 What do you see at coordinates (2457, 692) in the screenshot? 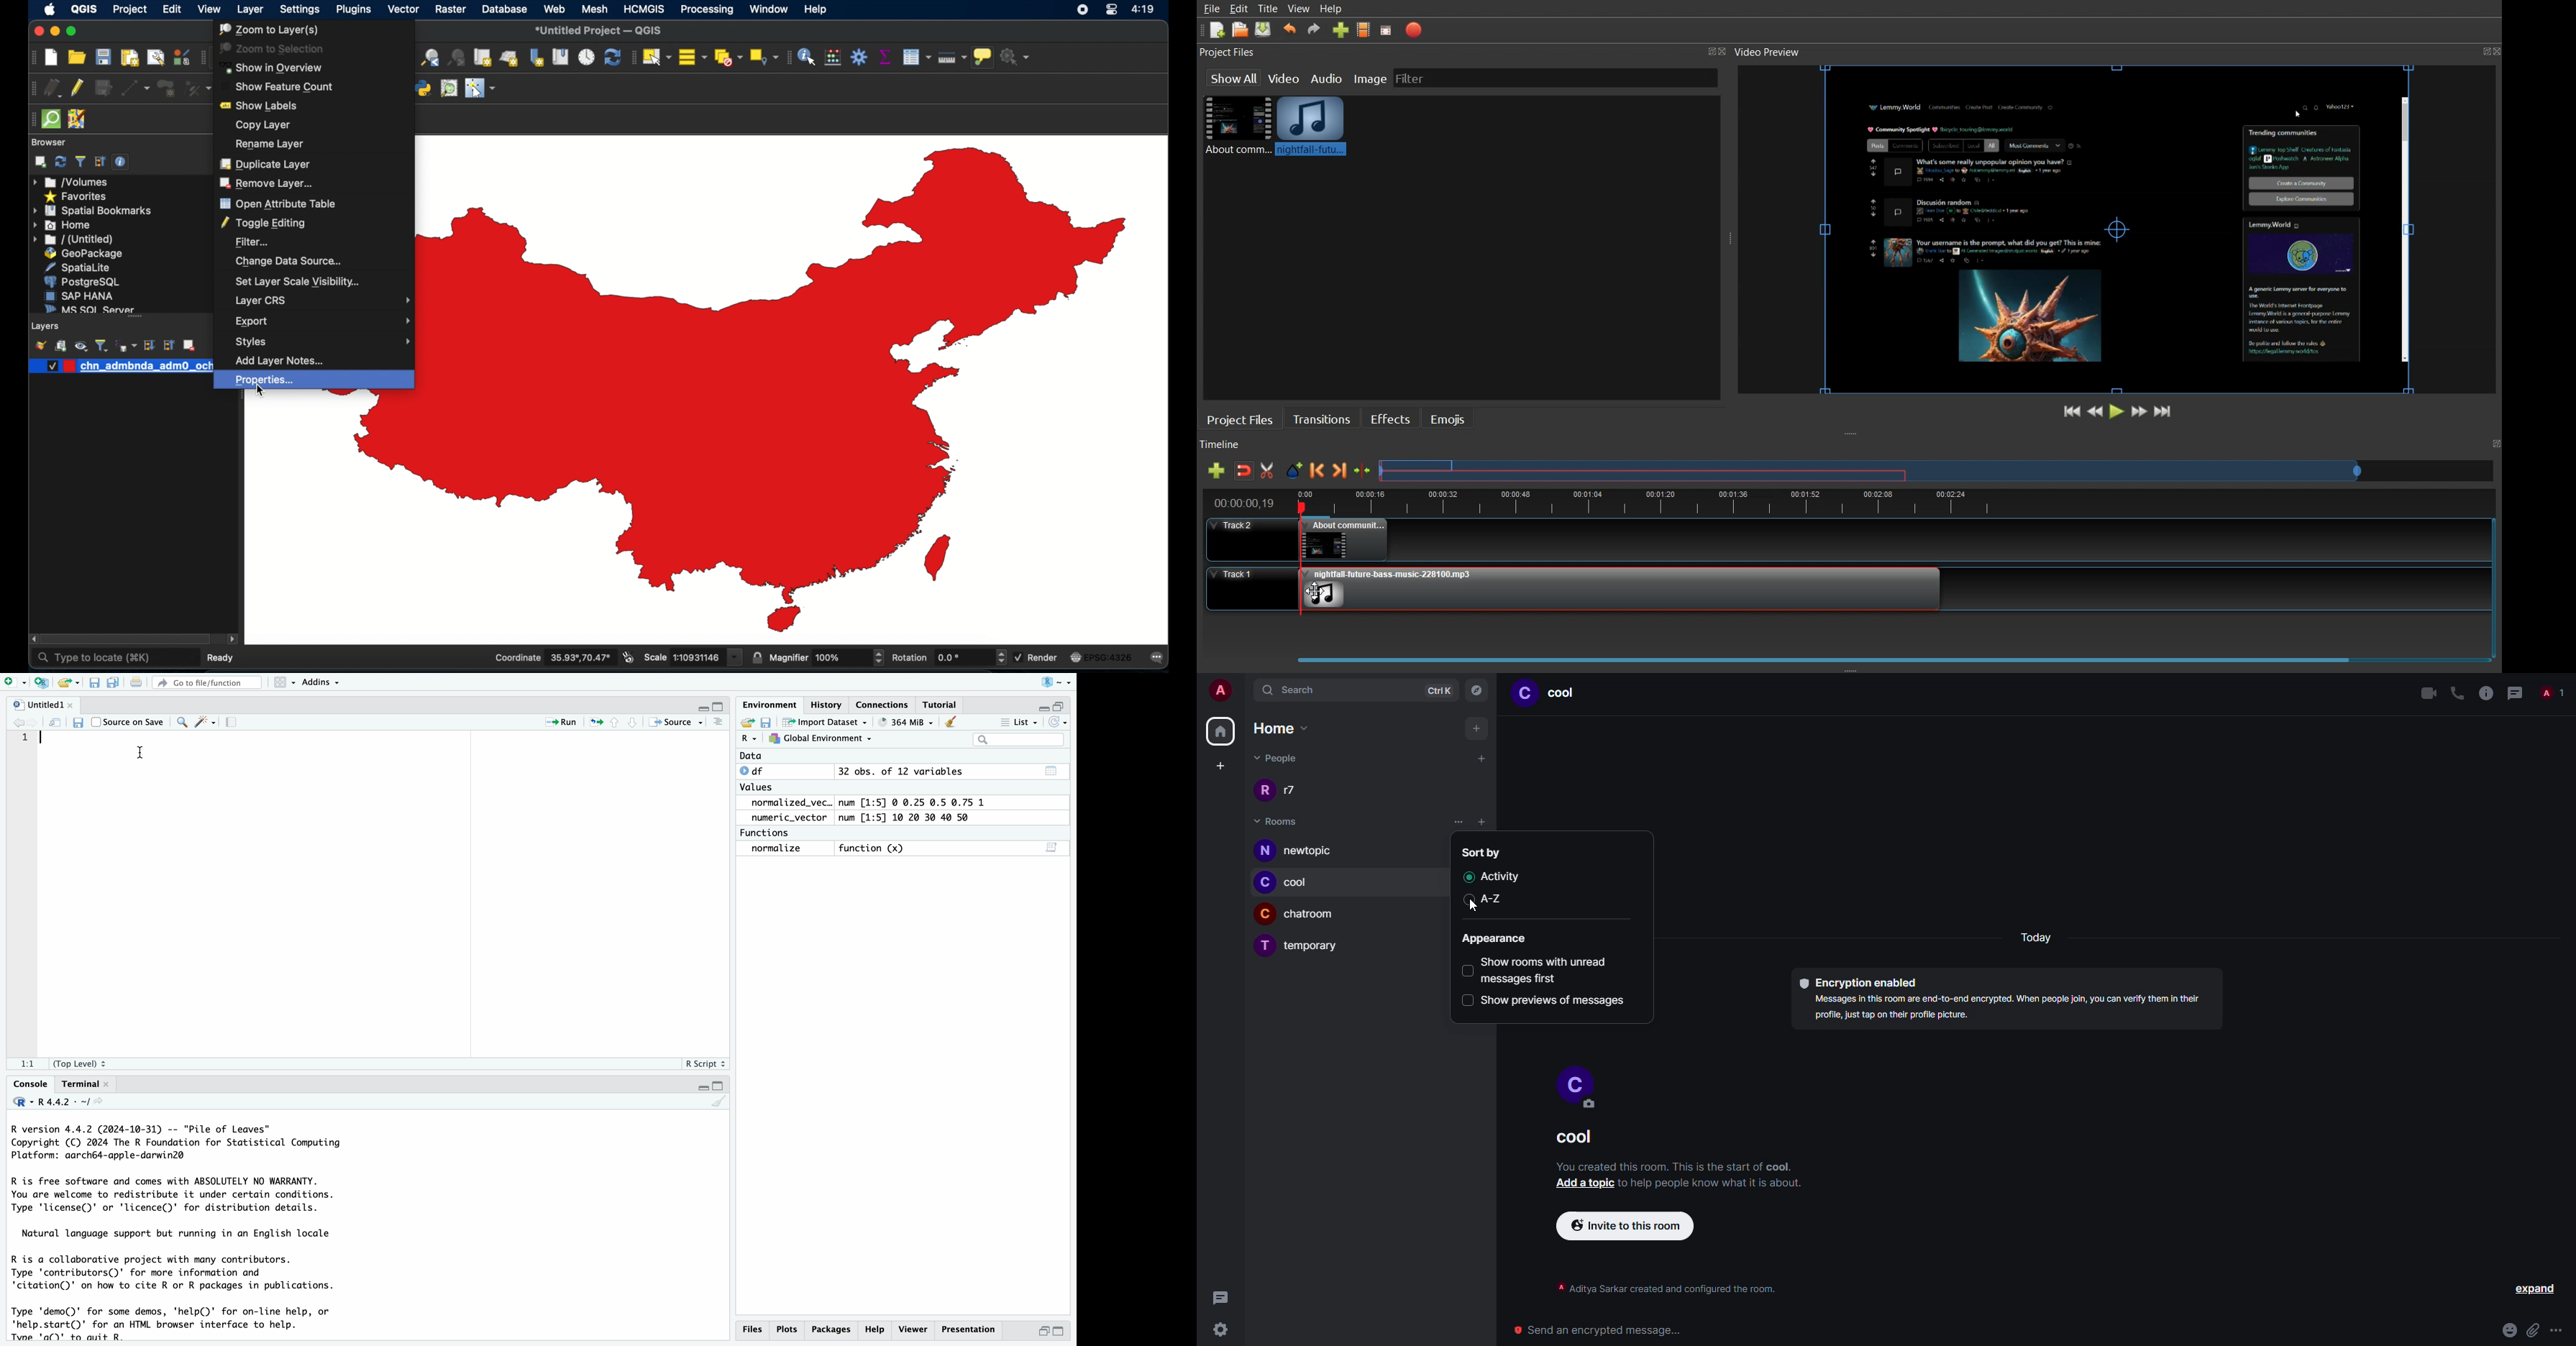
I see `voice call` at bounding box center [2457, 692].